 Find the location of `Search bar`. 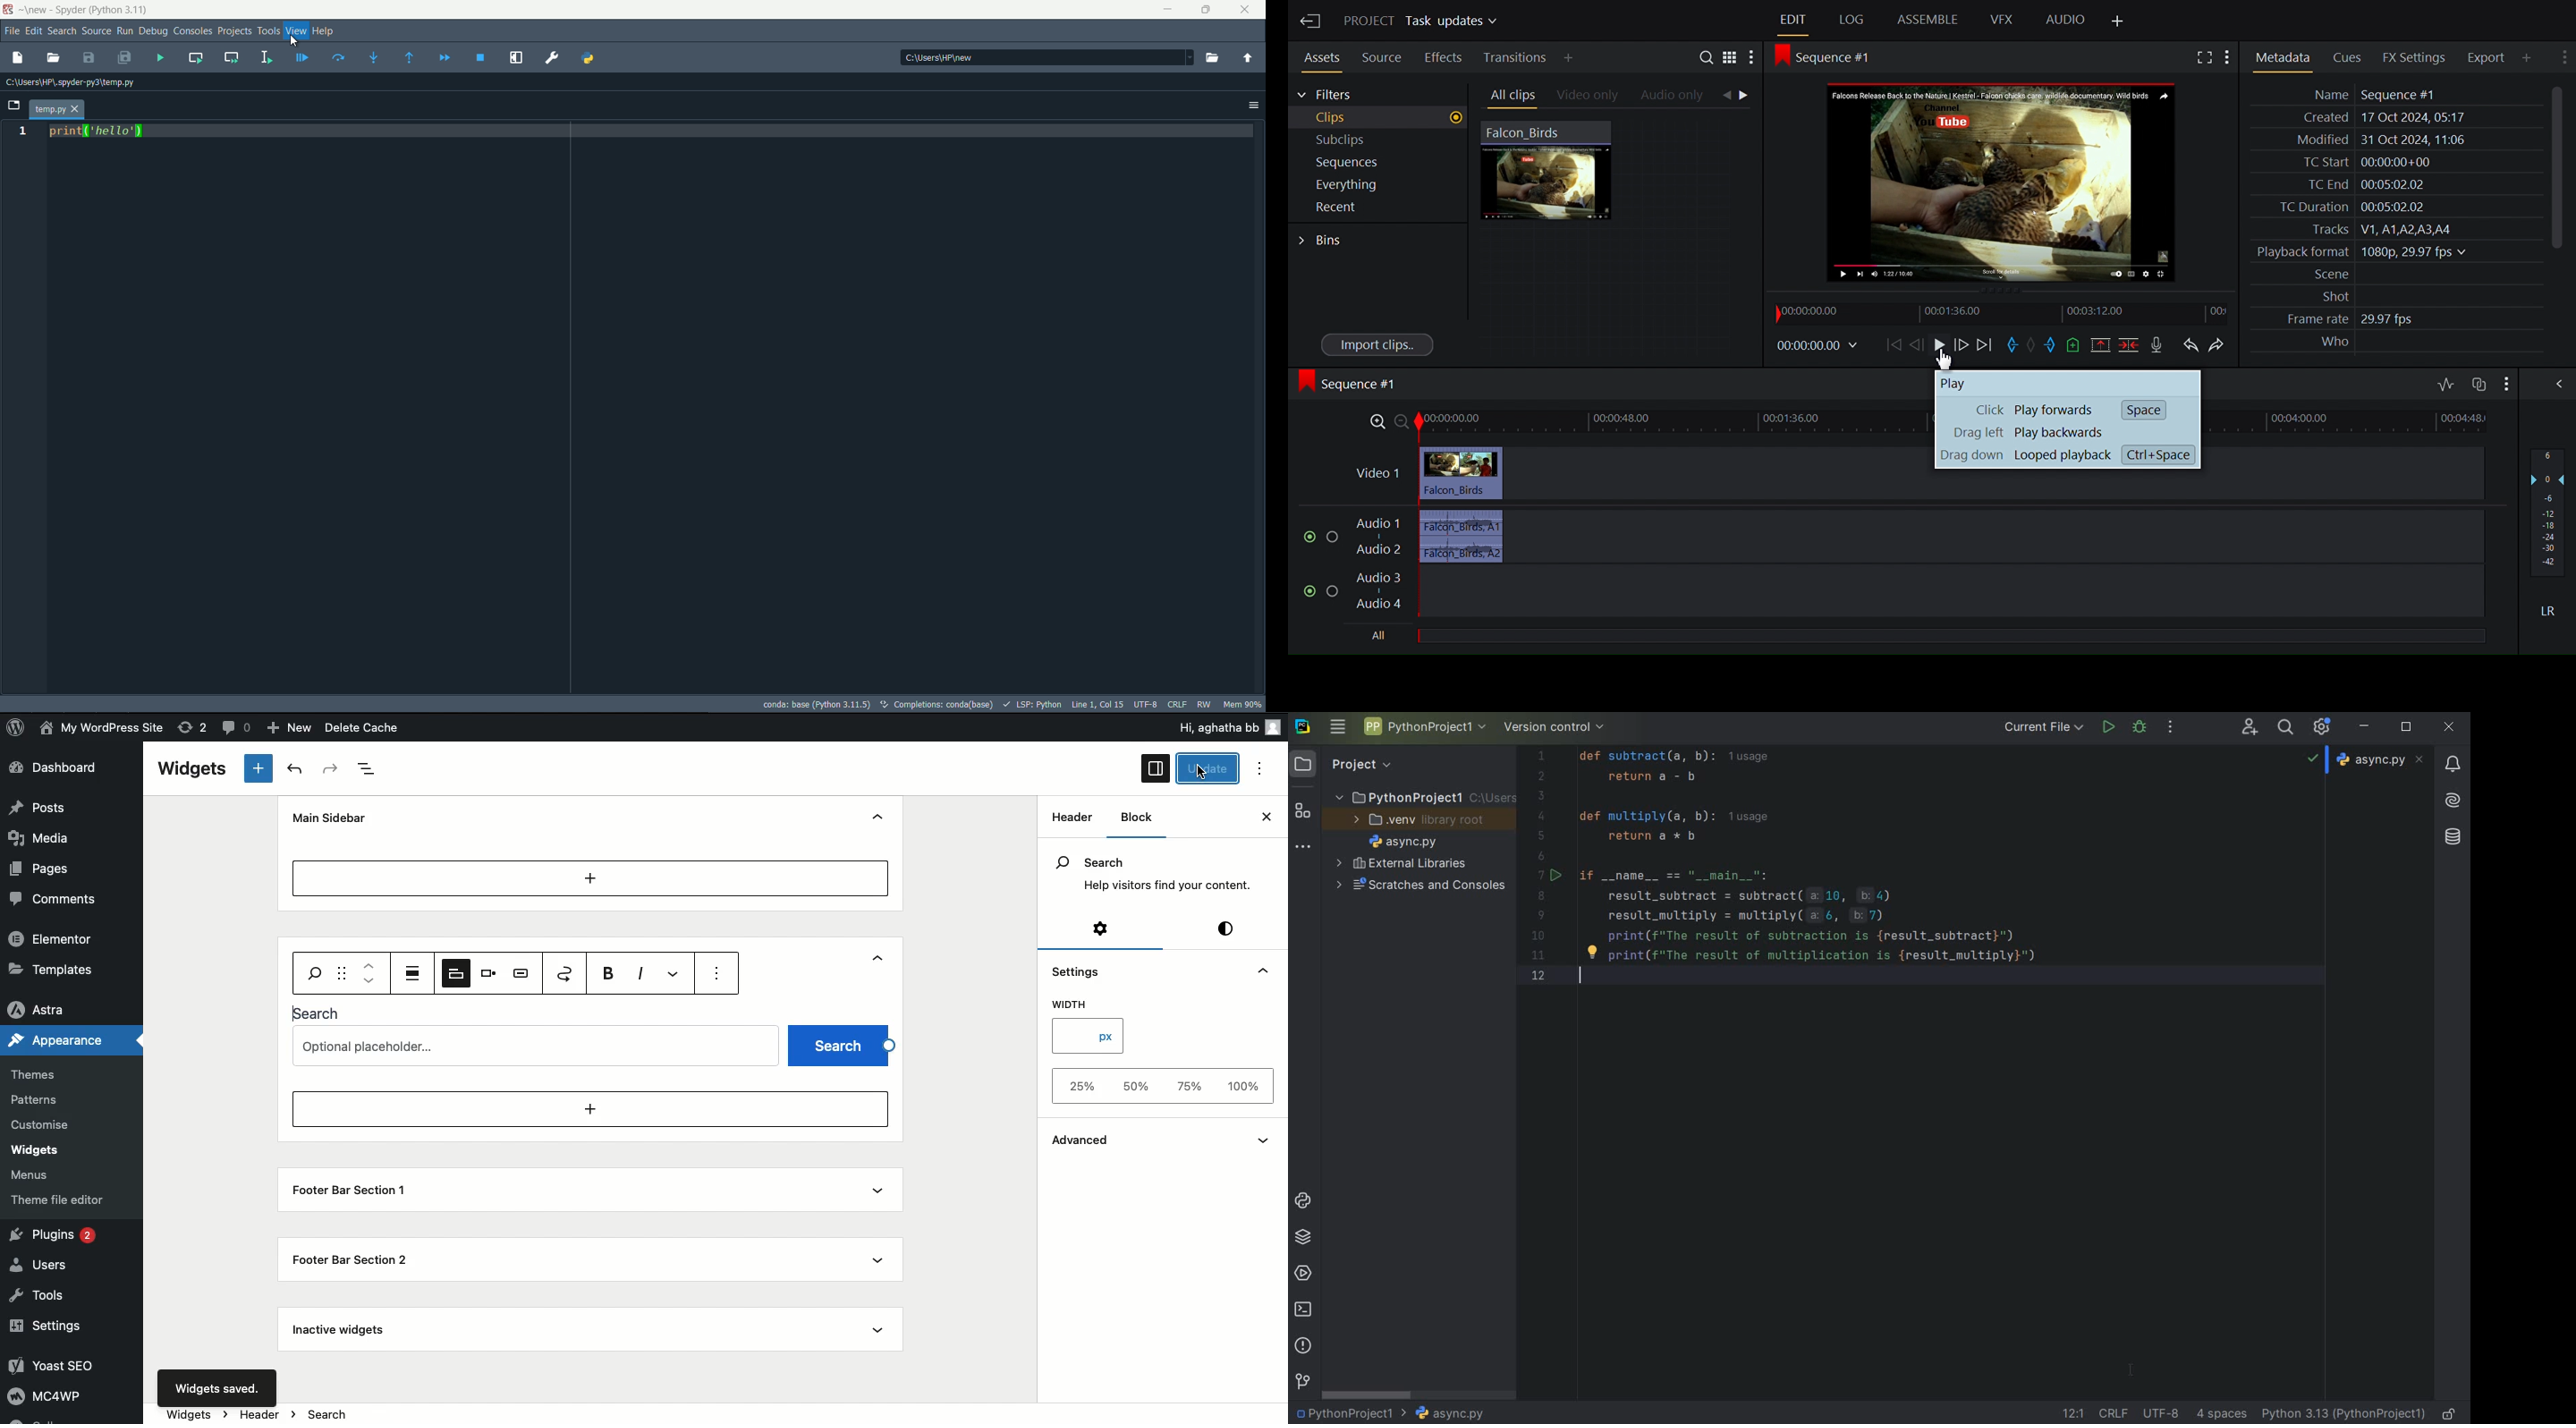

Search bar is located at coordinates (313, 971).